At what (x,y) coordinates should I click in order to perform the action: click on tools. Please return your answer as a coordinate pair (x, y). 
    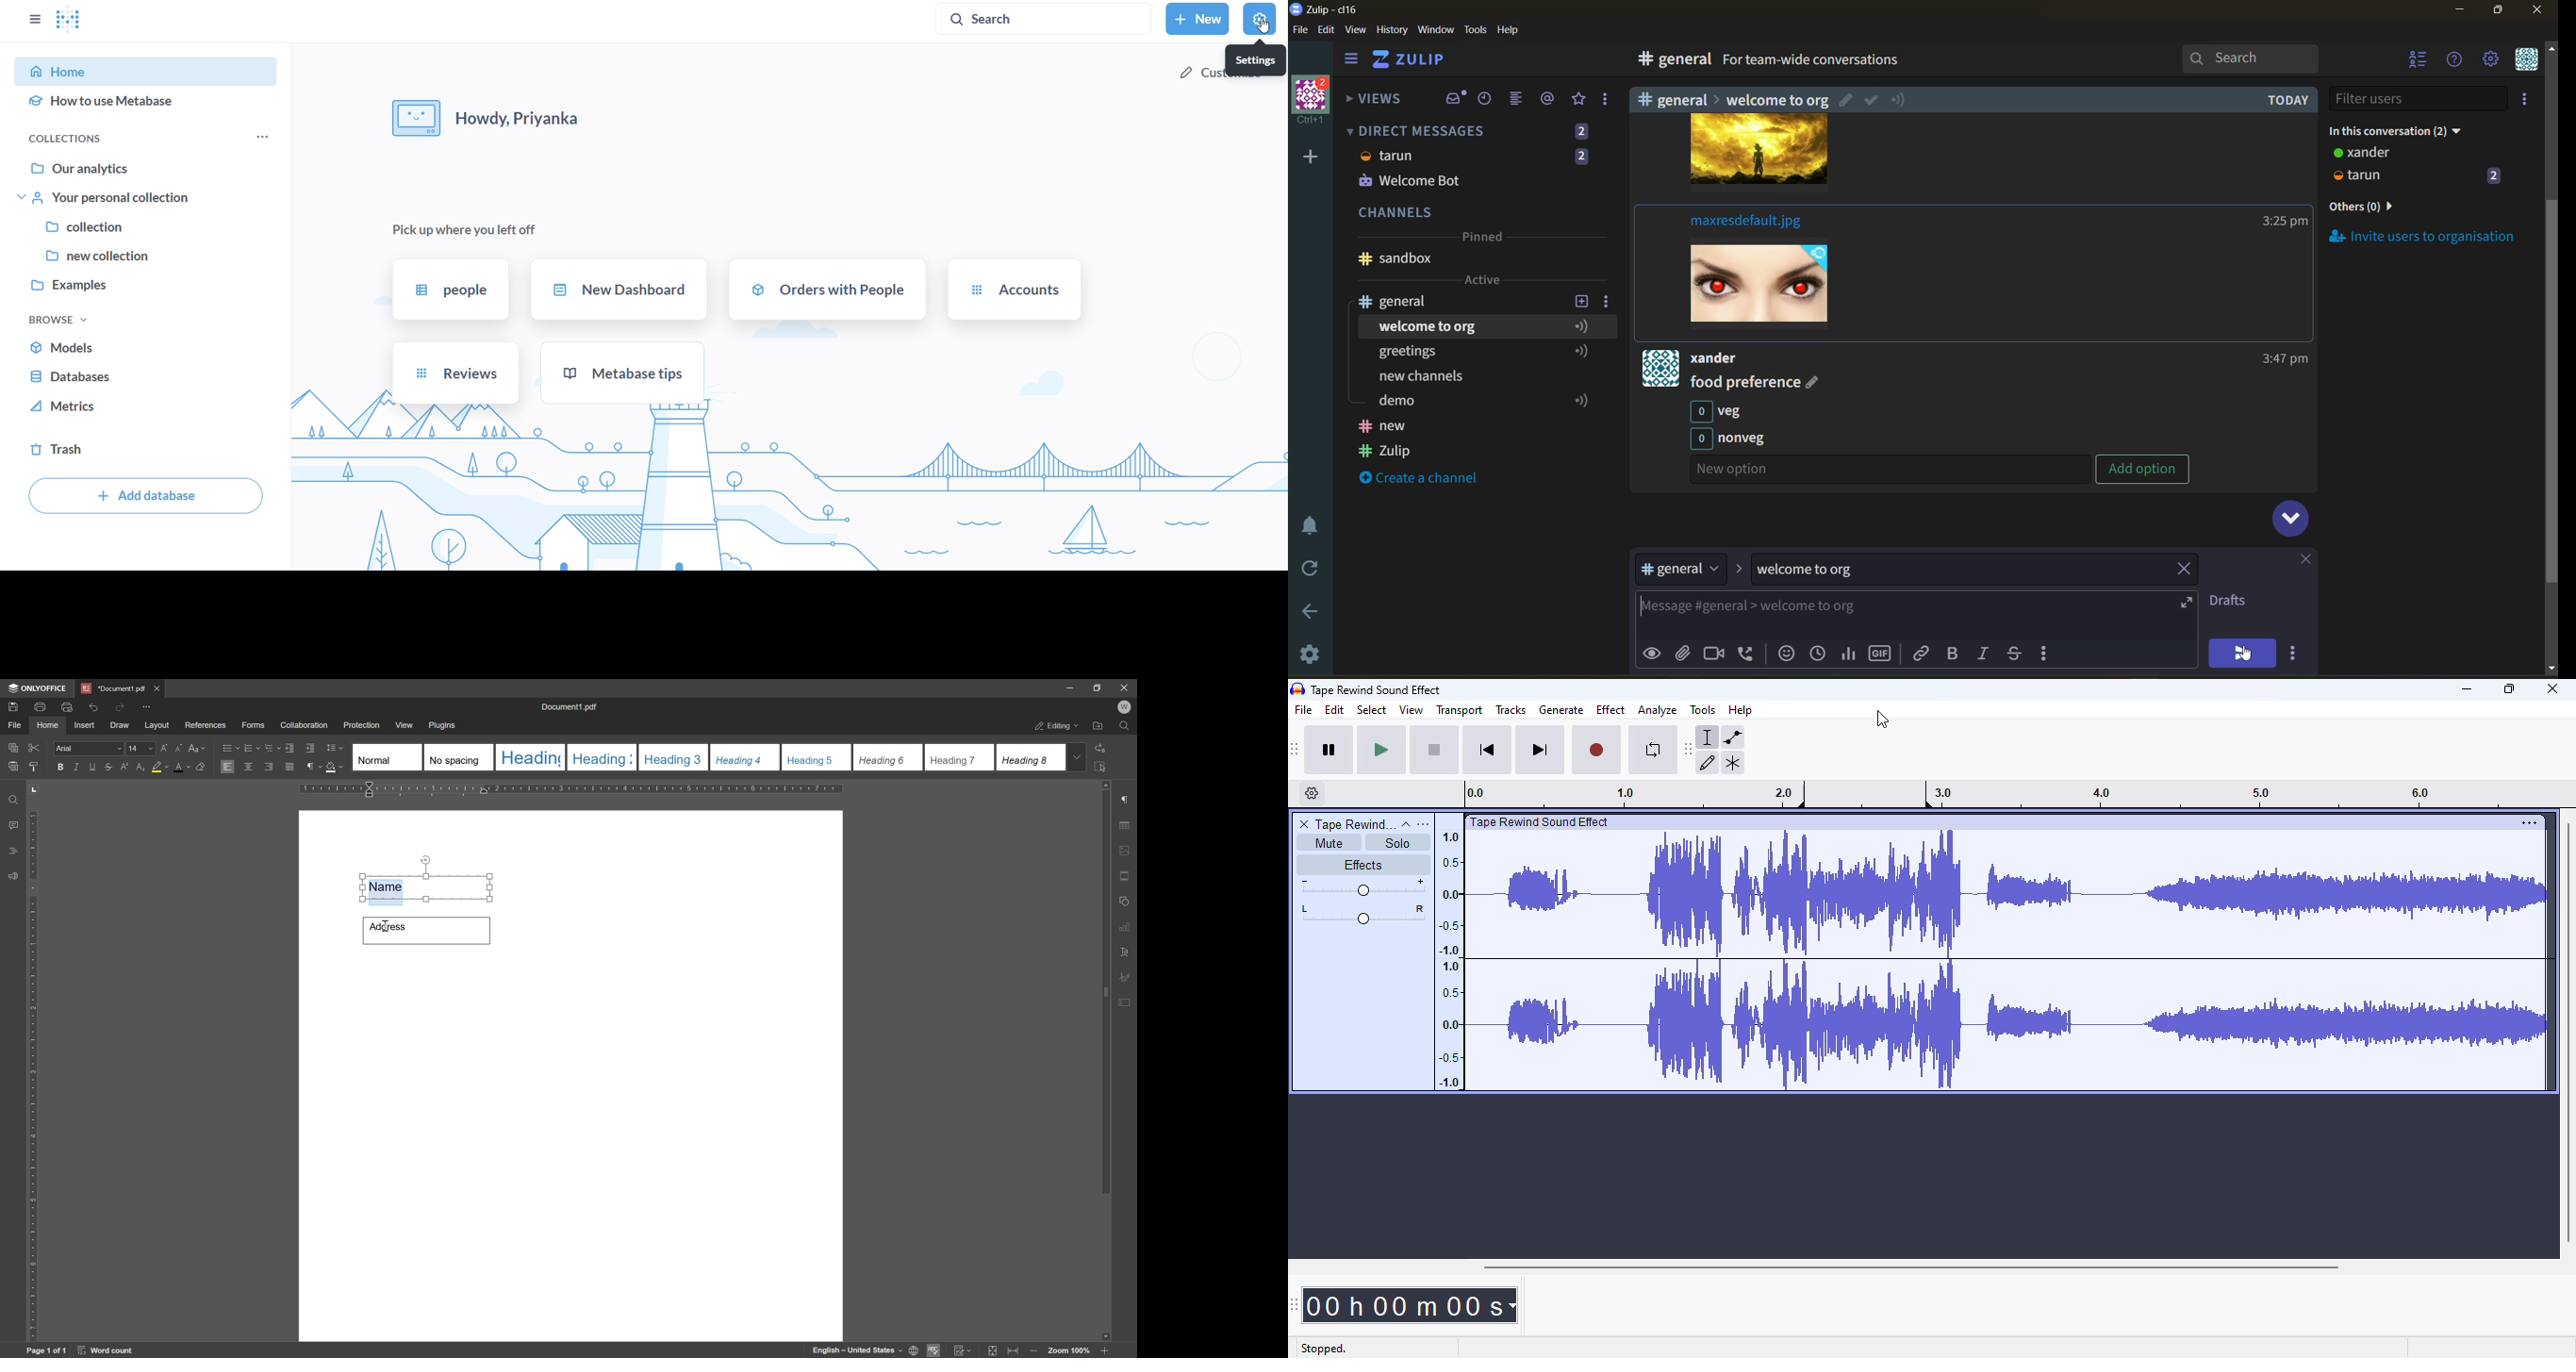
    Looking at the image, I should click on (1478, 28).